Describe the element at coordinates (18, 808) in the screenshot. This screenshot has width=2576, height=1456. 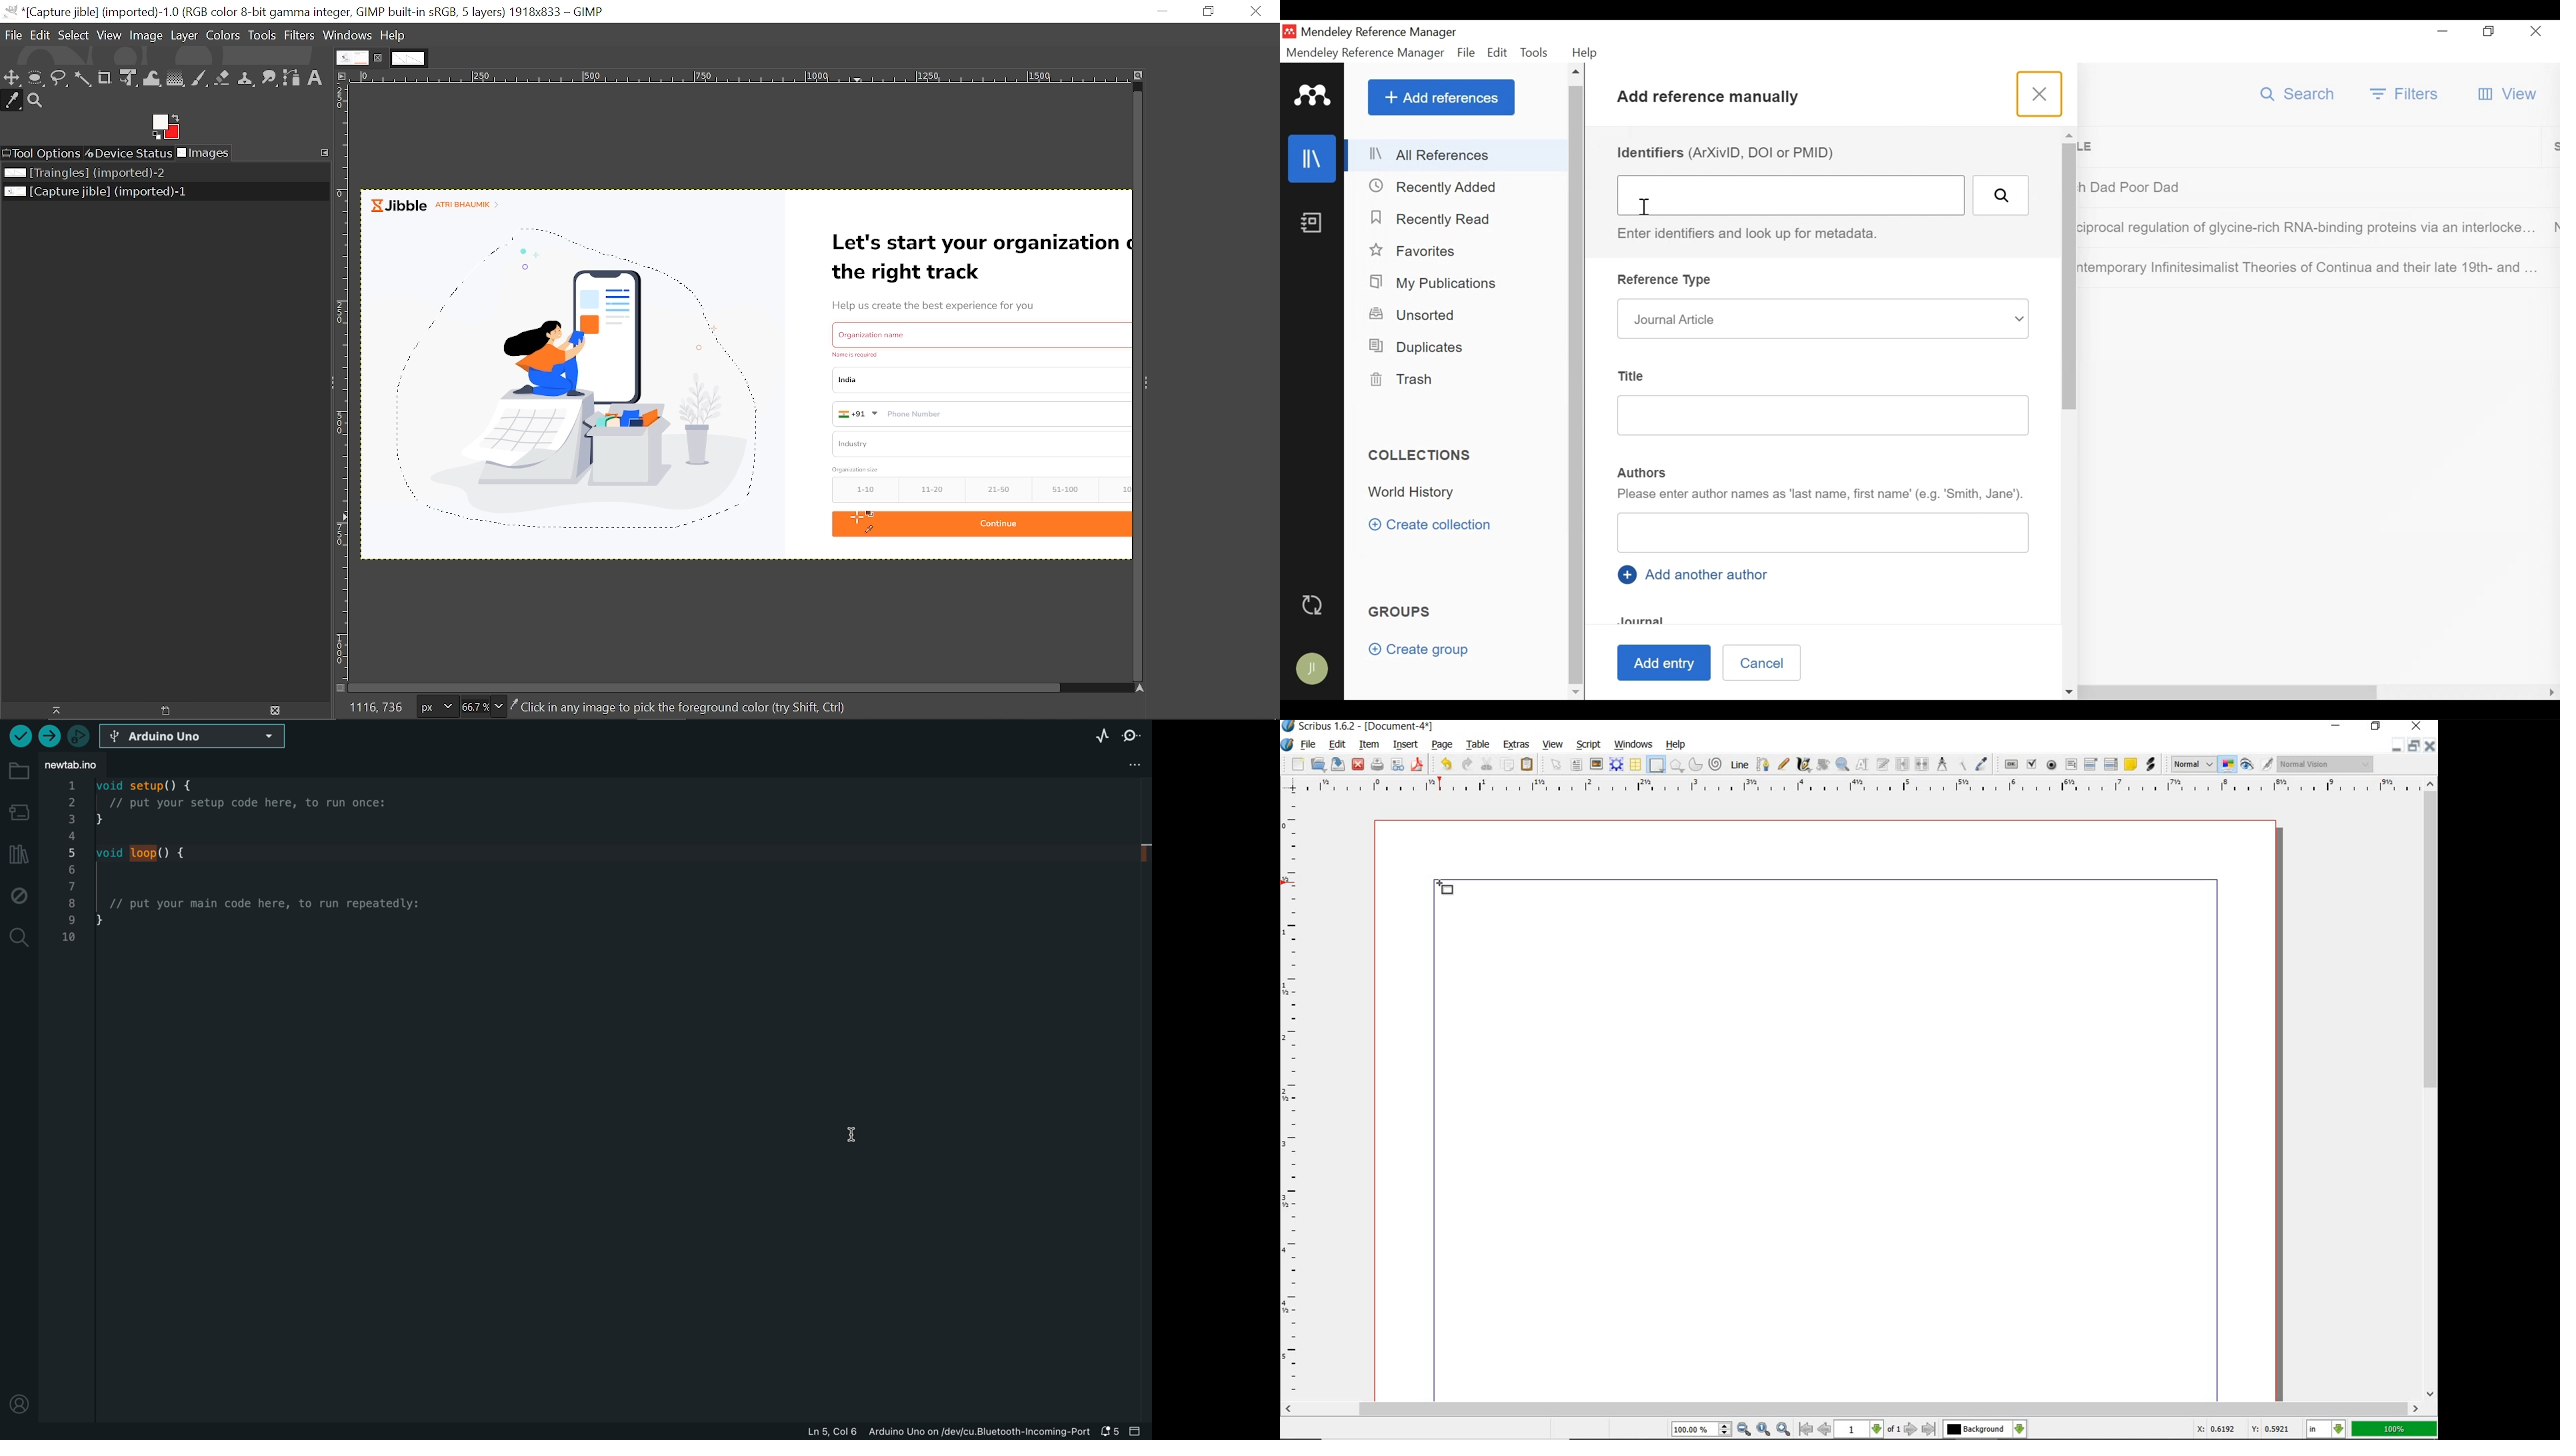
I see `board manager` at that location.